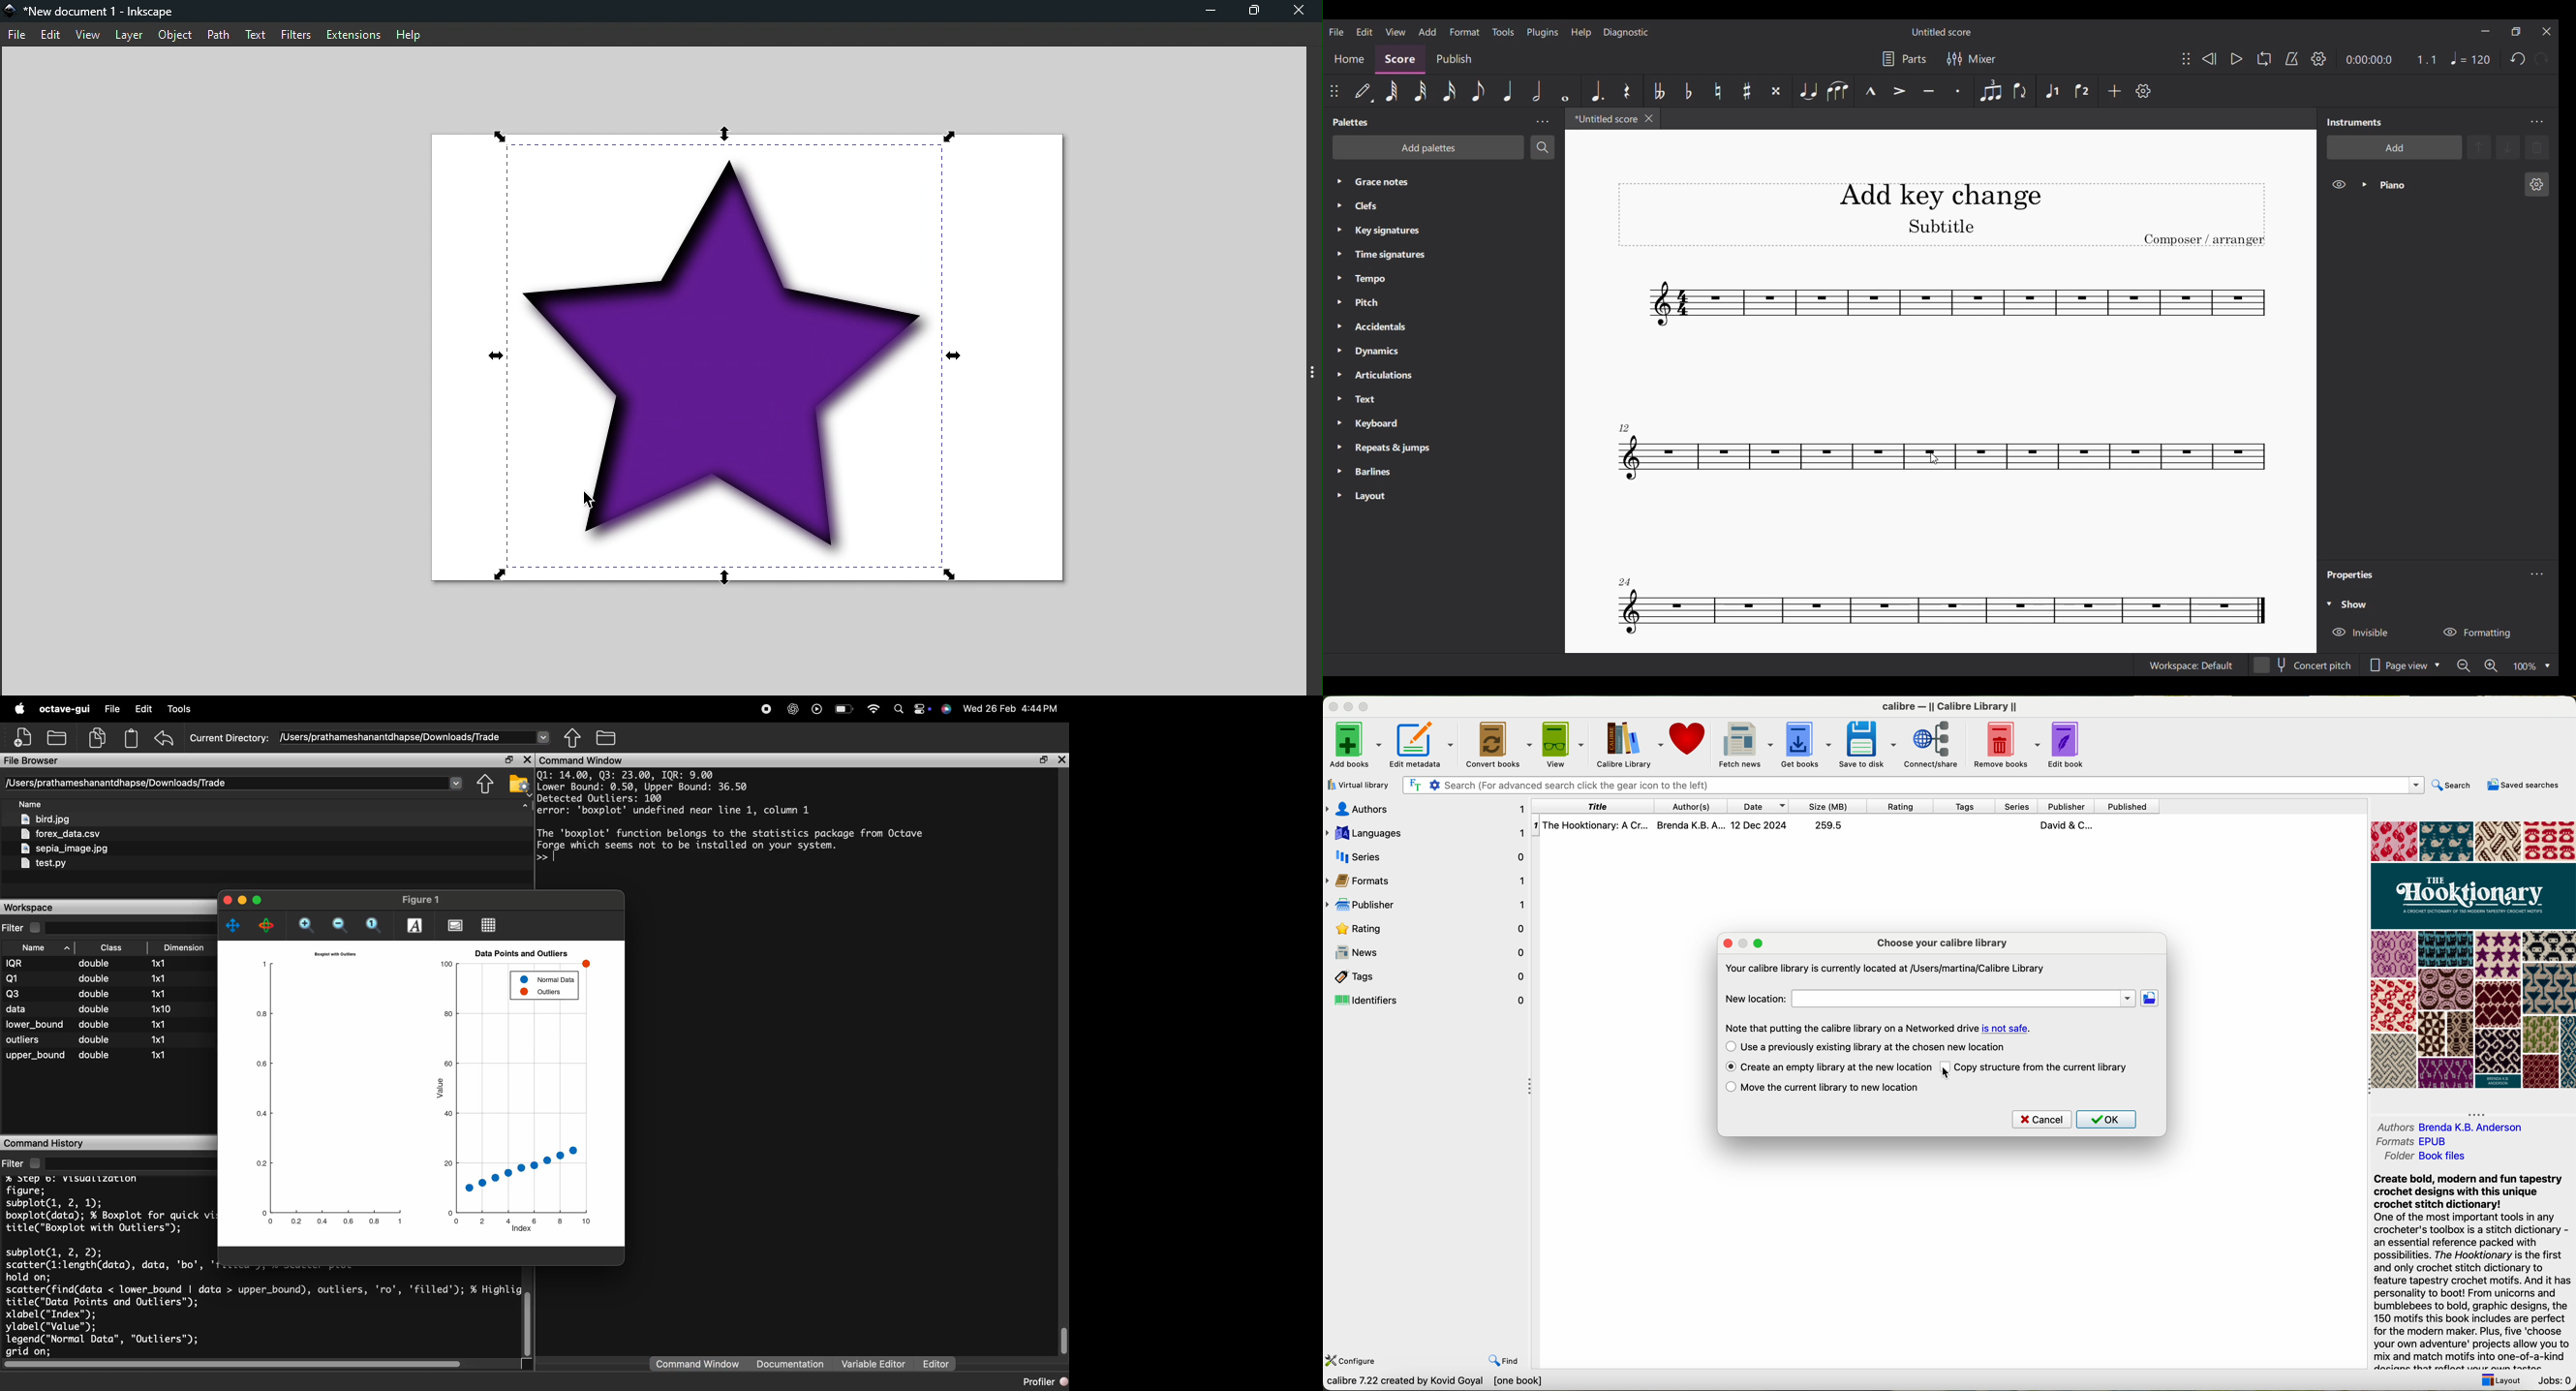 Image resolution: width=2576 pixels, height=1400 pixels. I want to click on cursor, so click(587, 500).